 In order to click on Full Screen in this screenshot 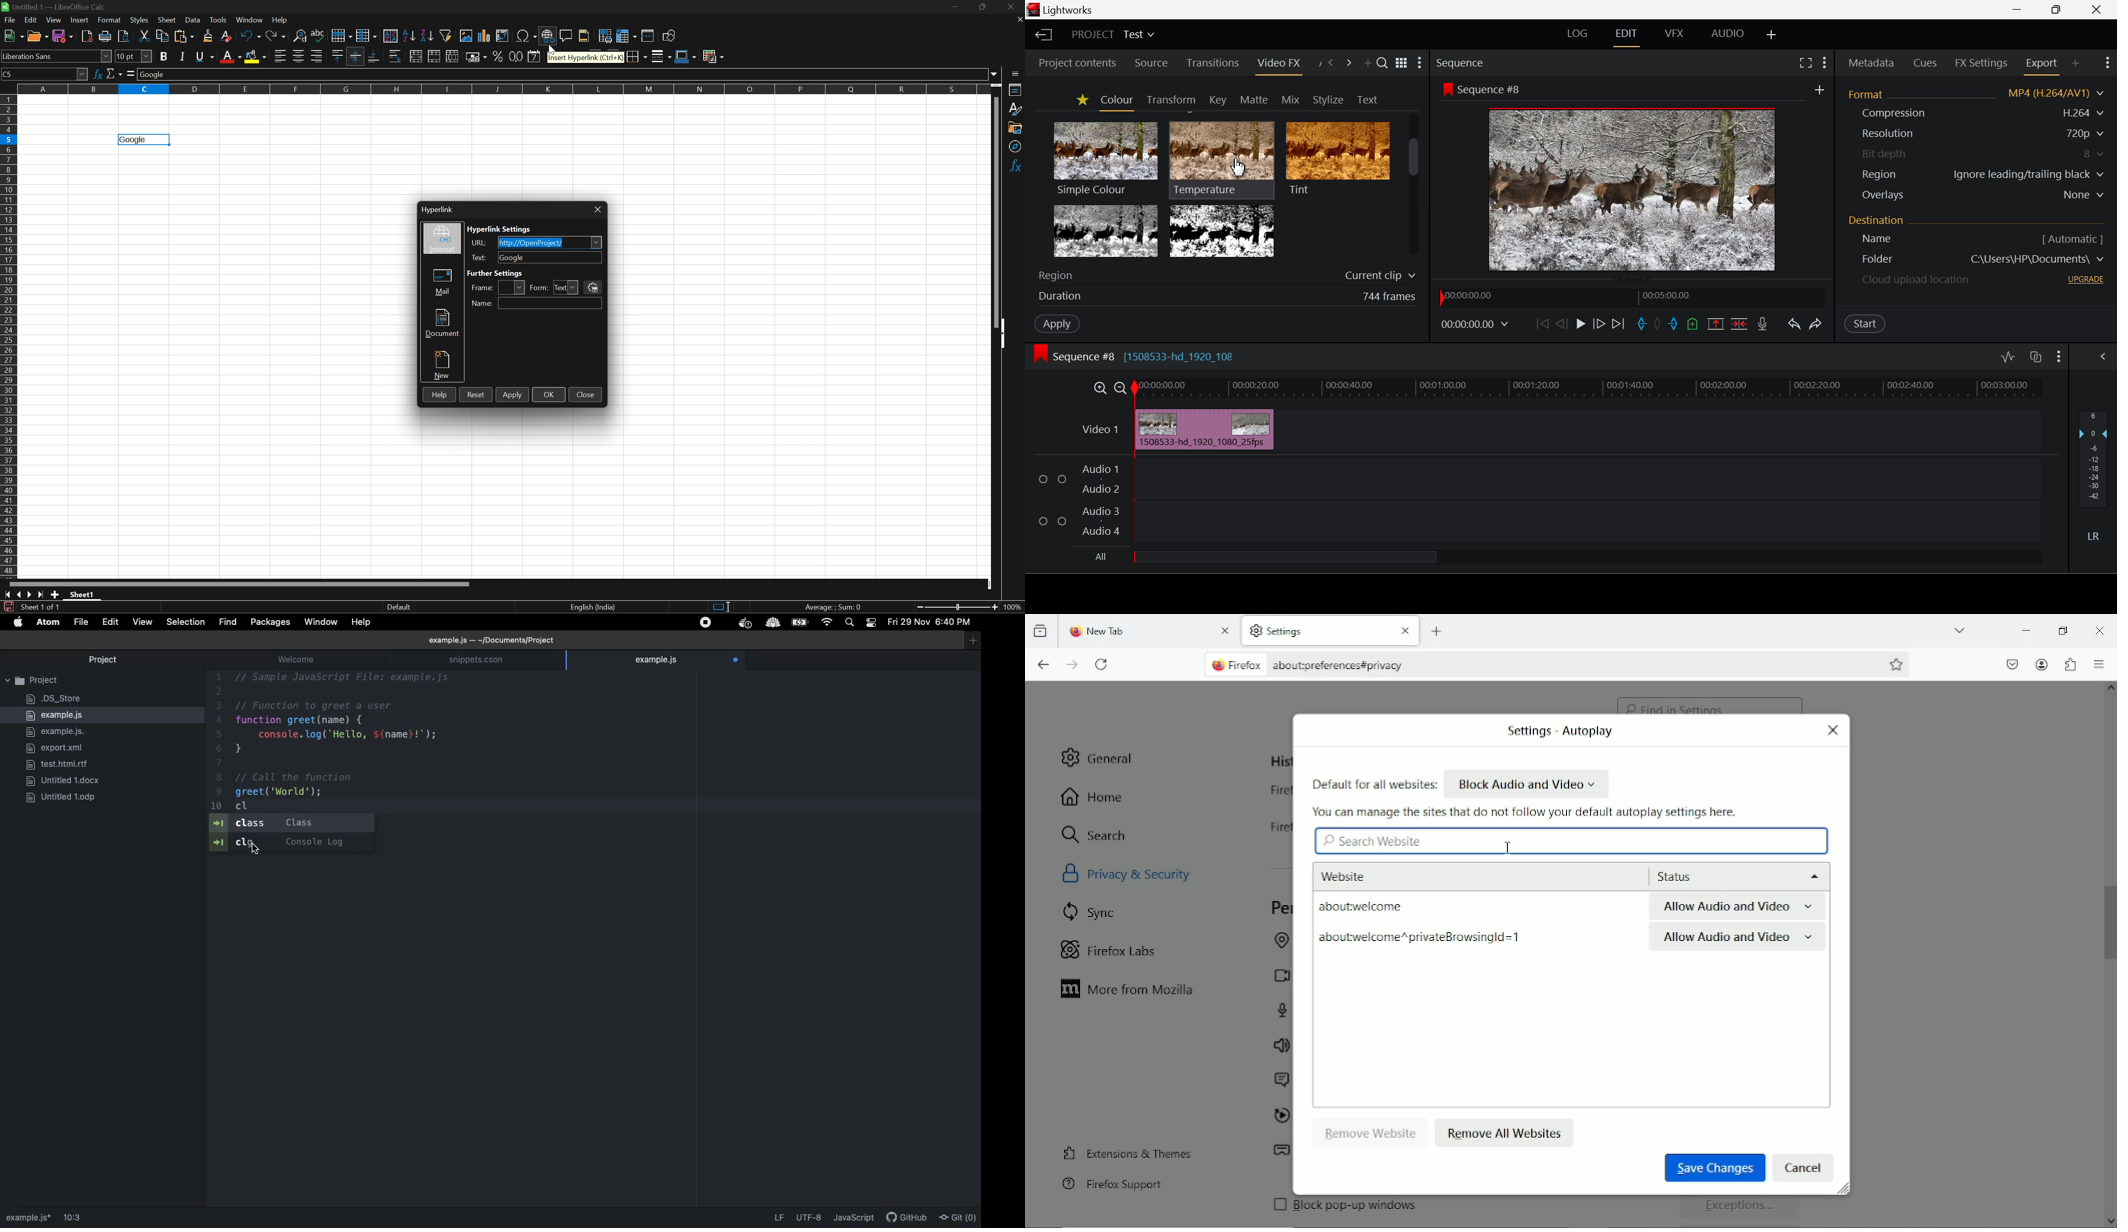, I will do `click(1804, 65)`.